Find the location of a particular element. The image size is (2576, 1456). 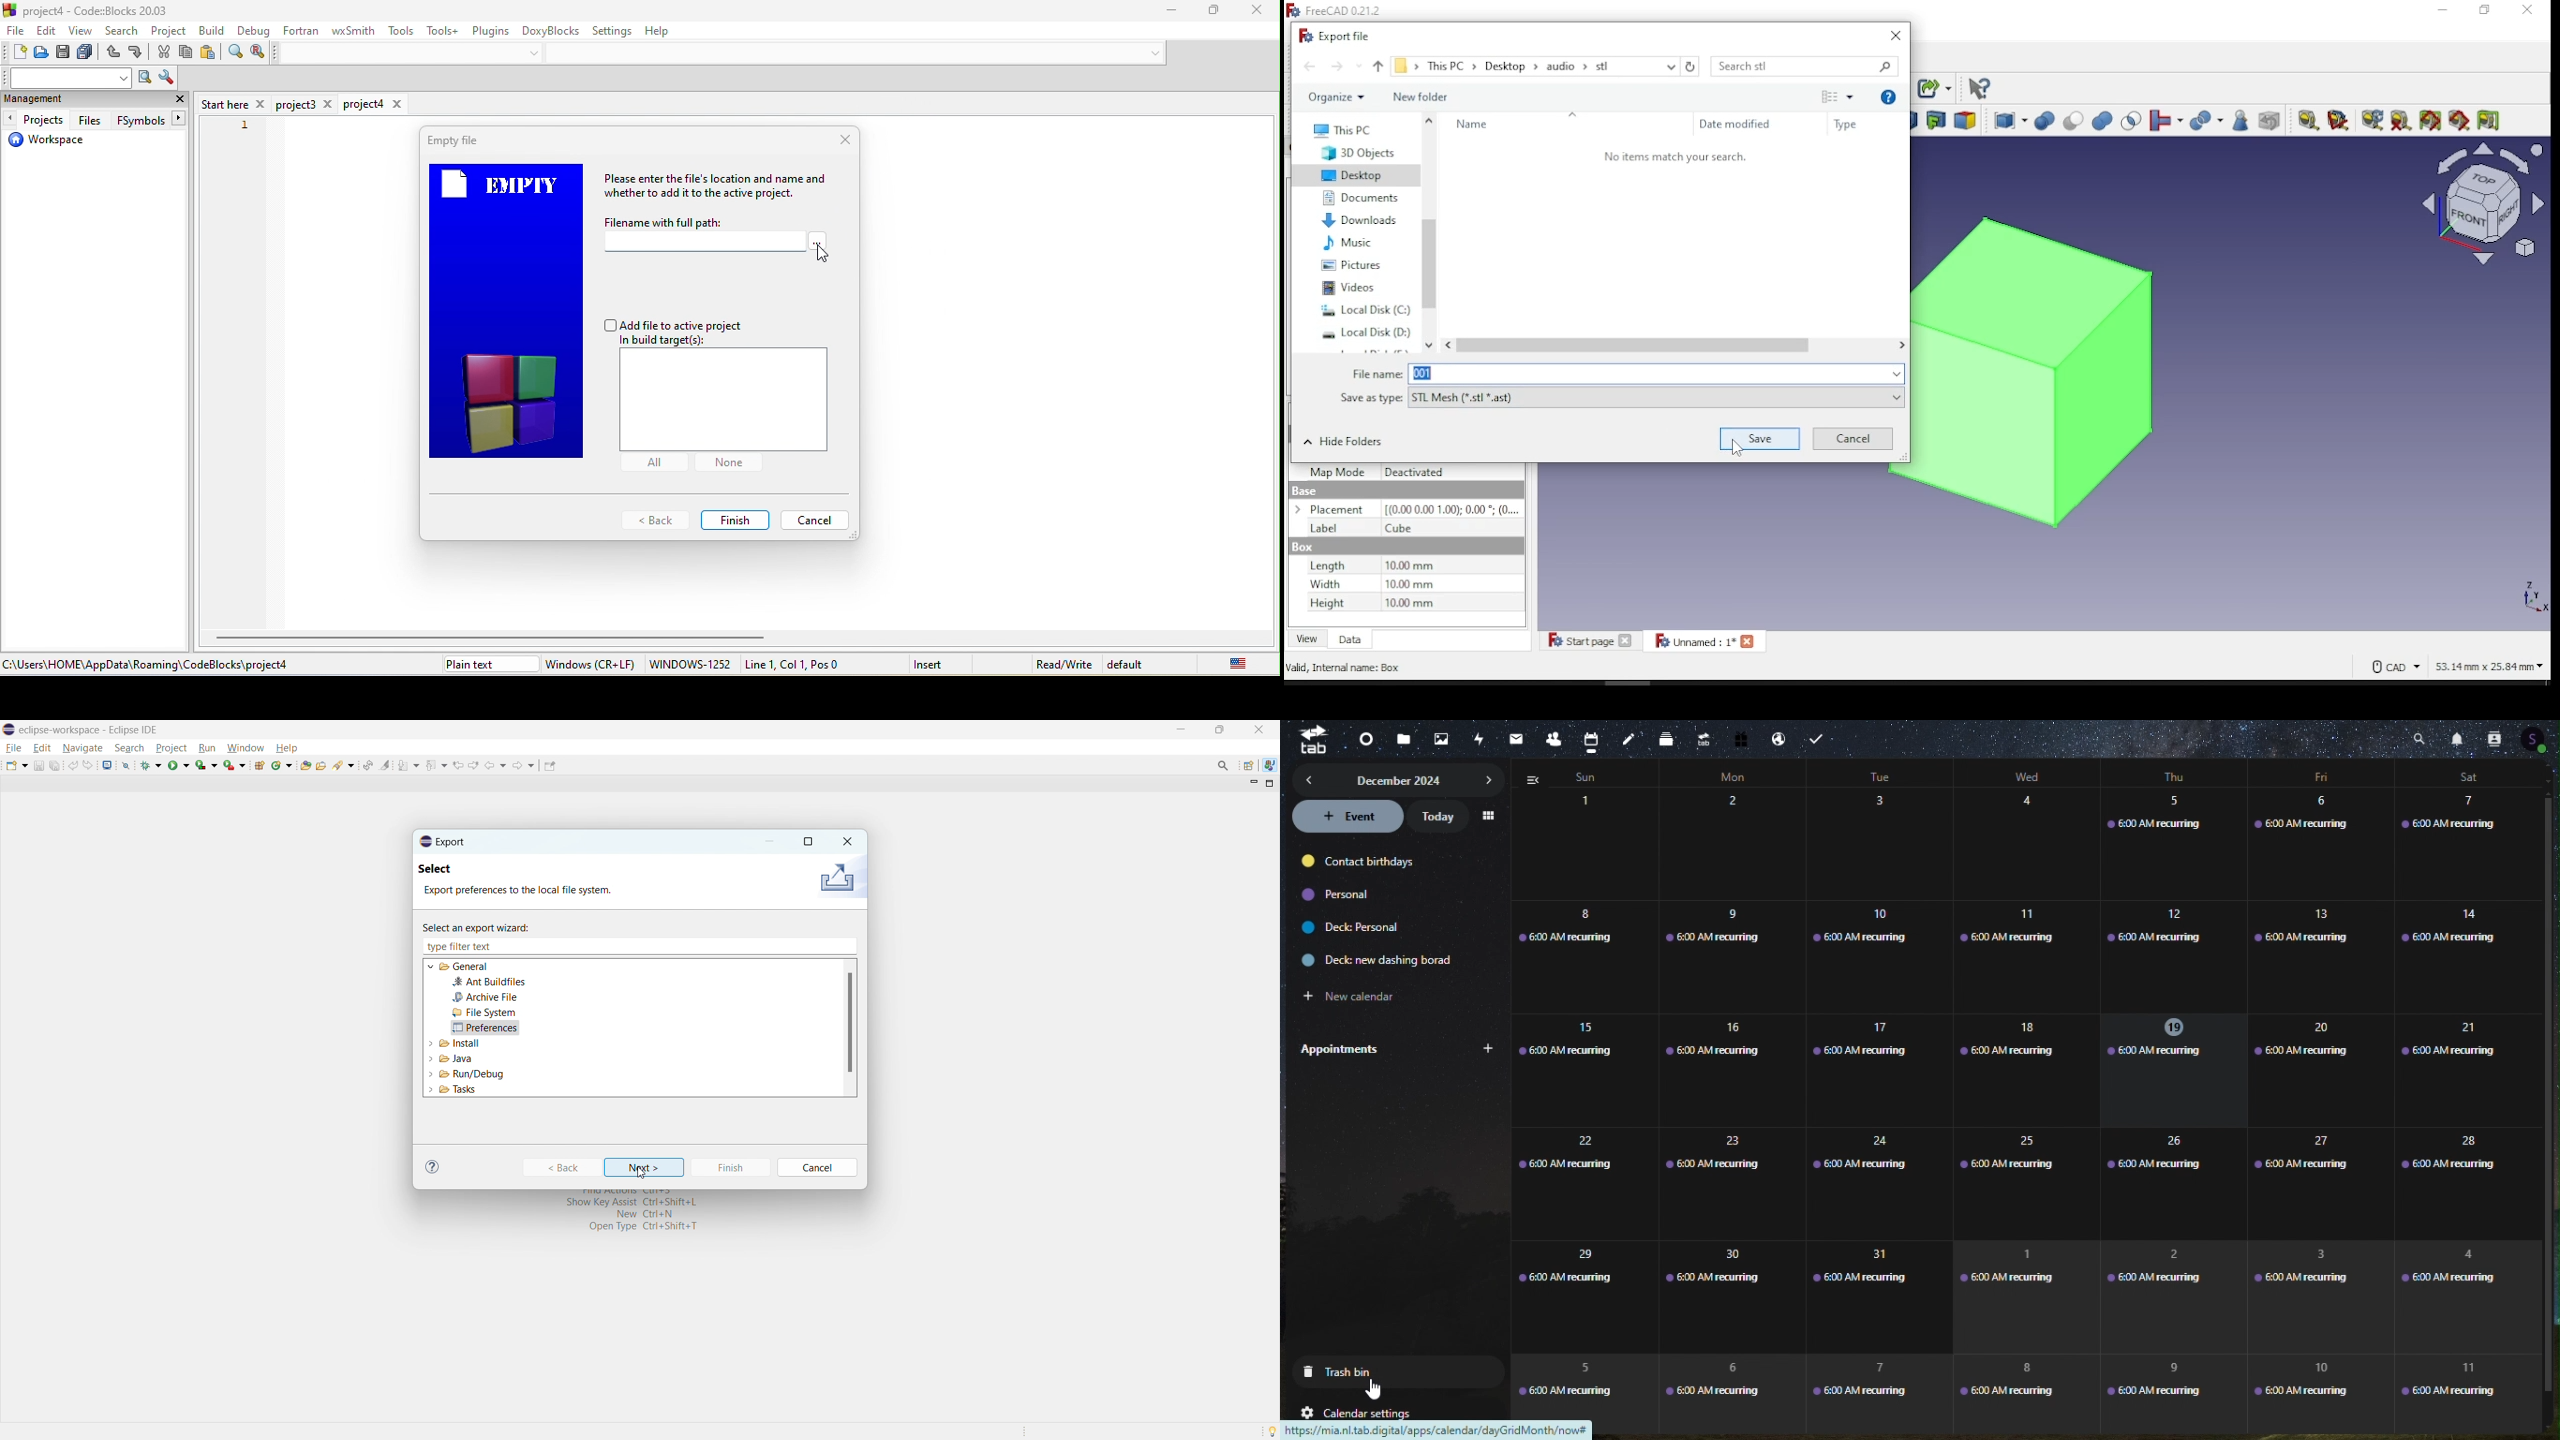

Placement is located at coordinates (1334, 510).